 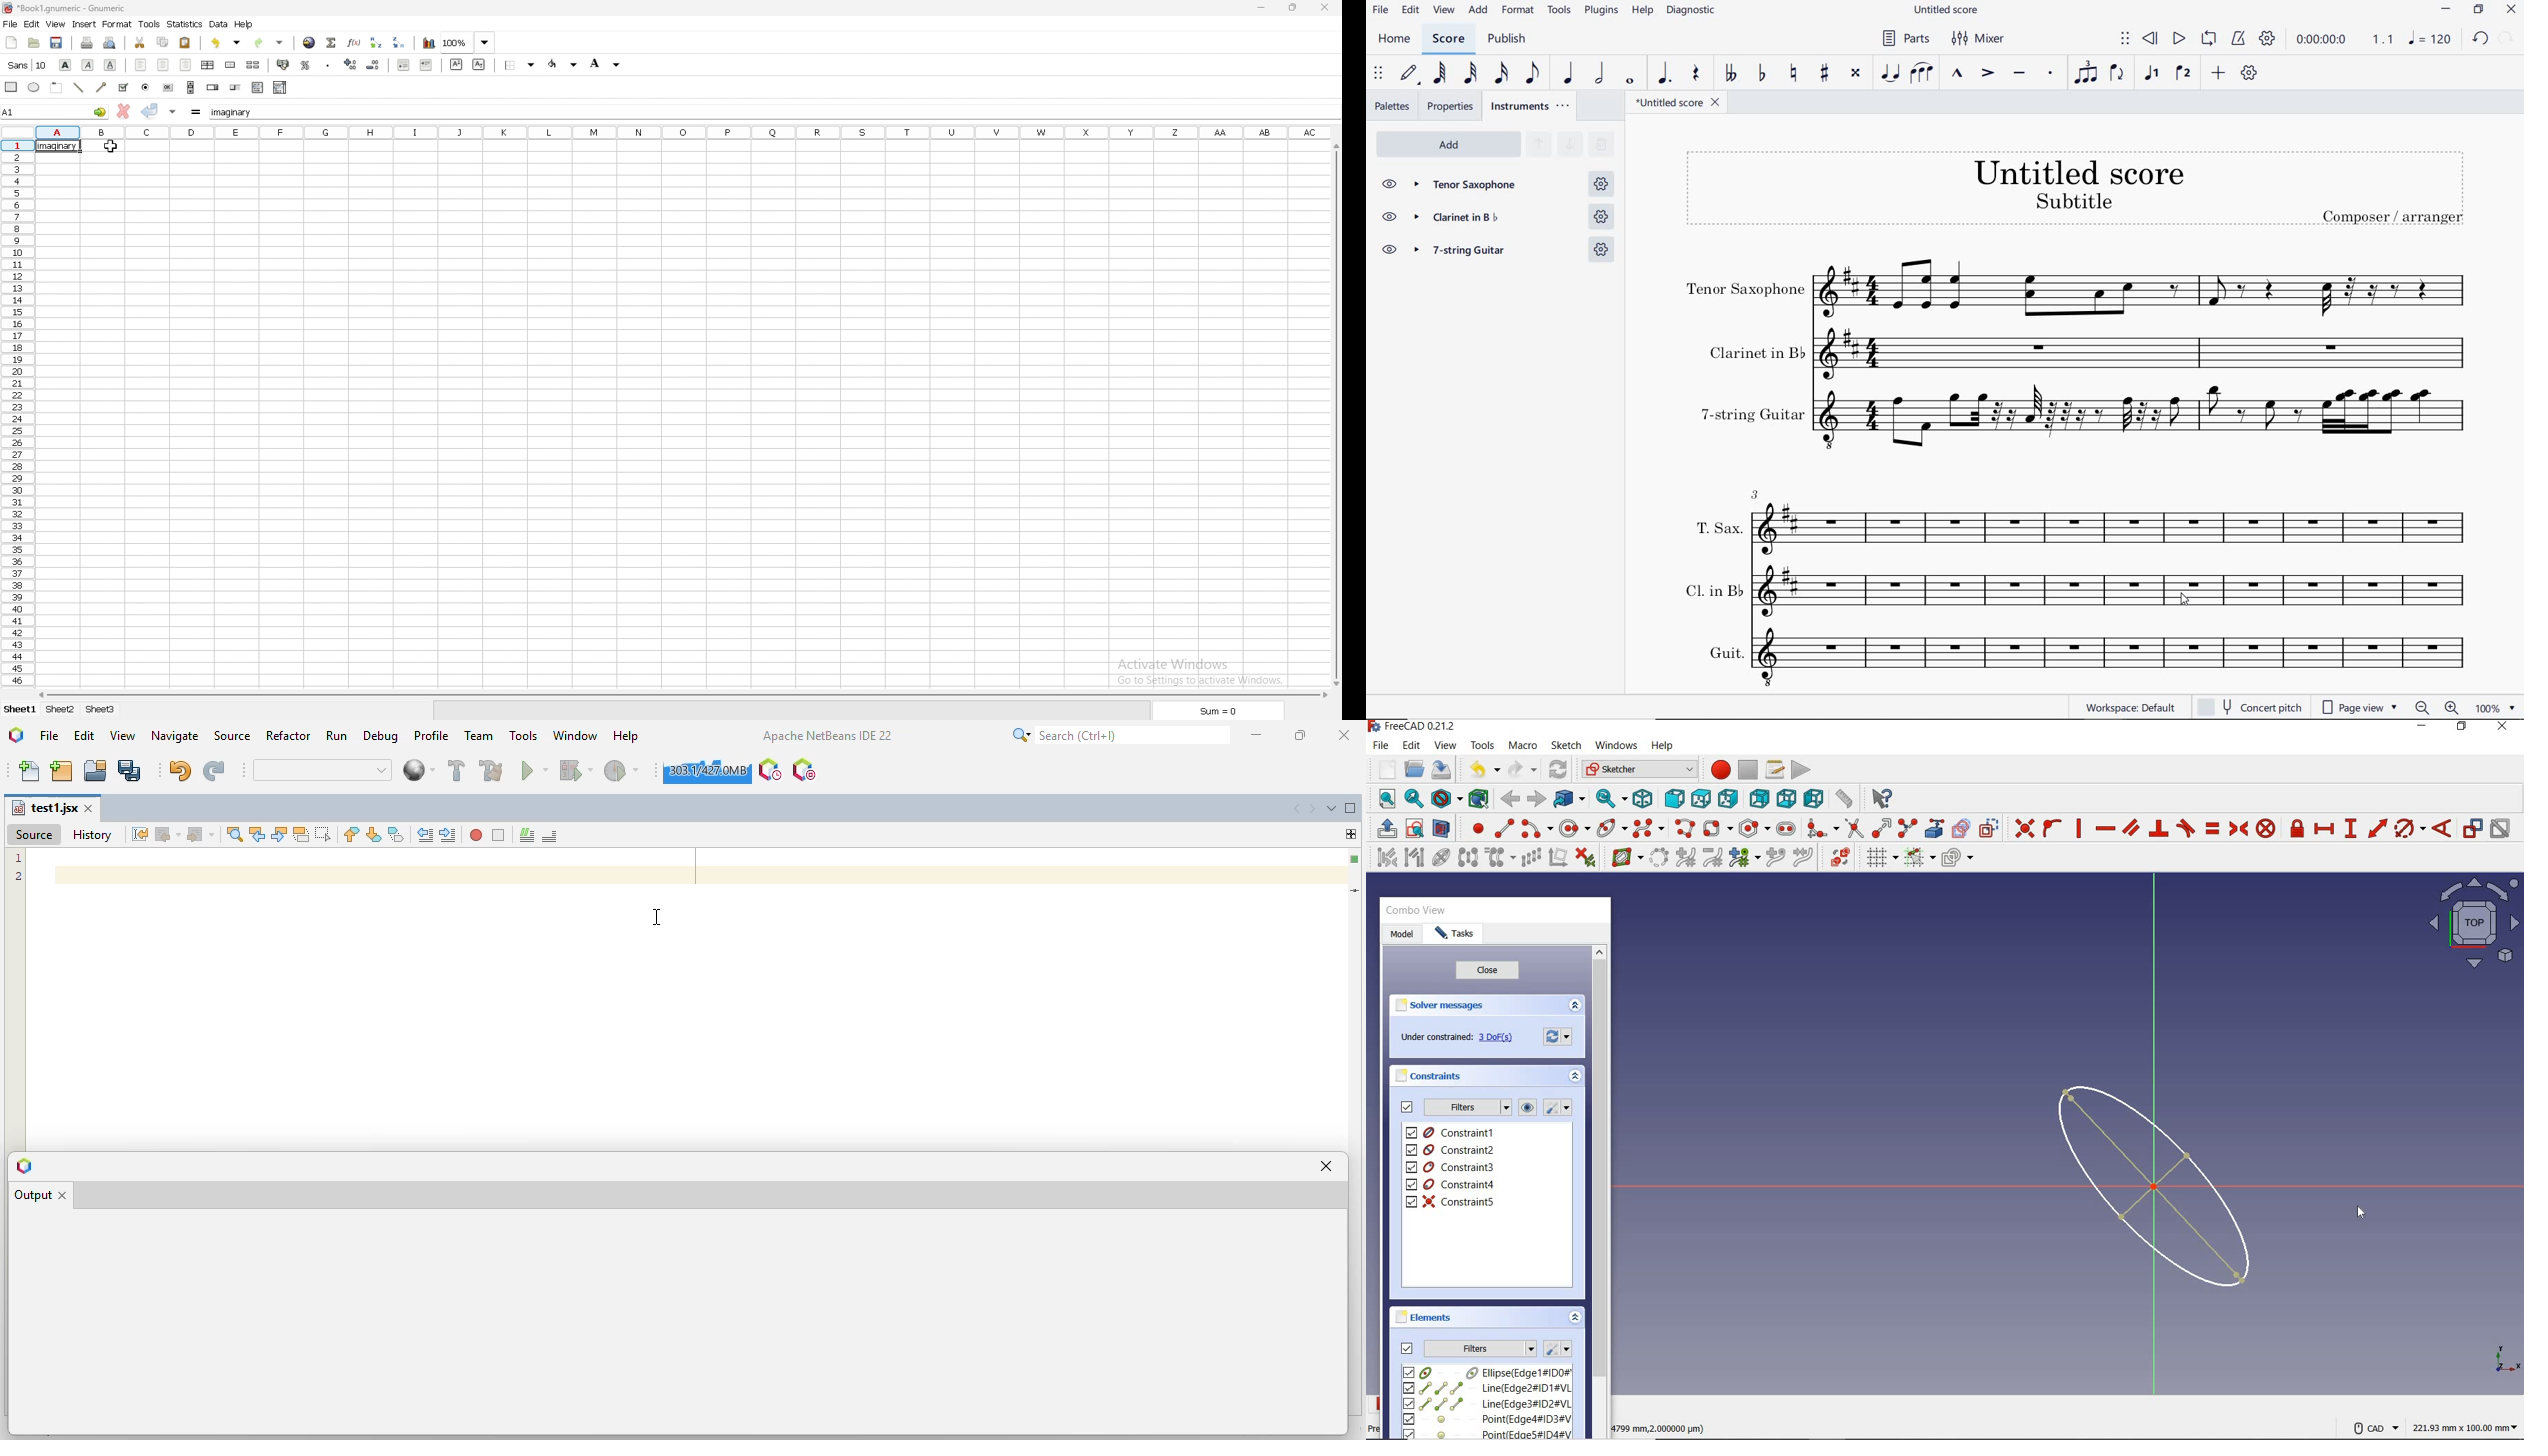 I want to click on delete all constraints, so click(x=1585, y=857).